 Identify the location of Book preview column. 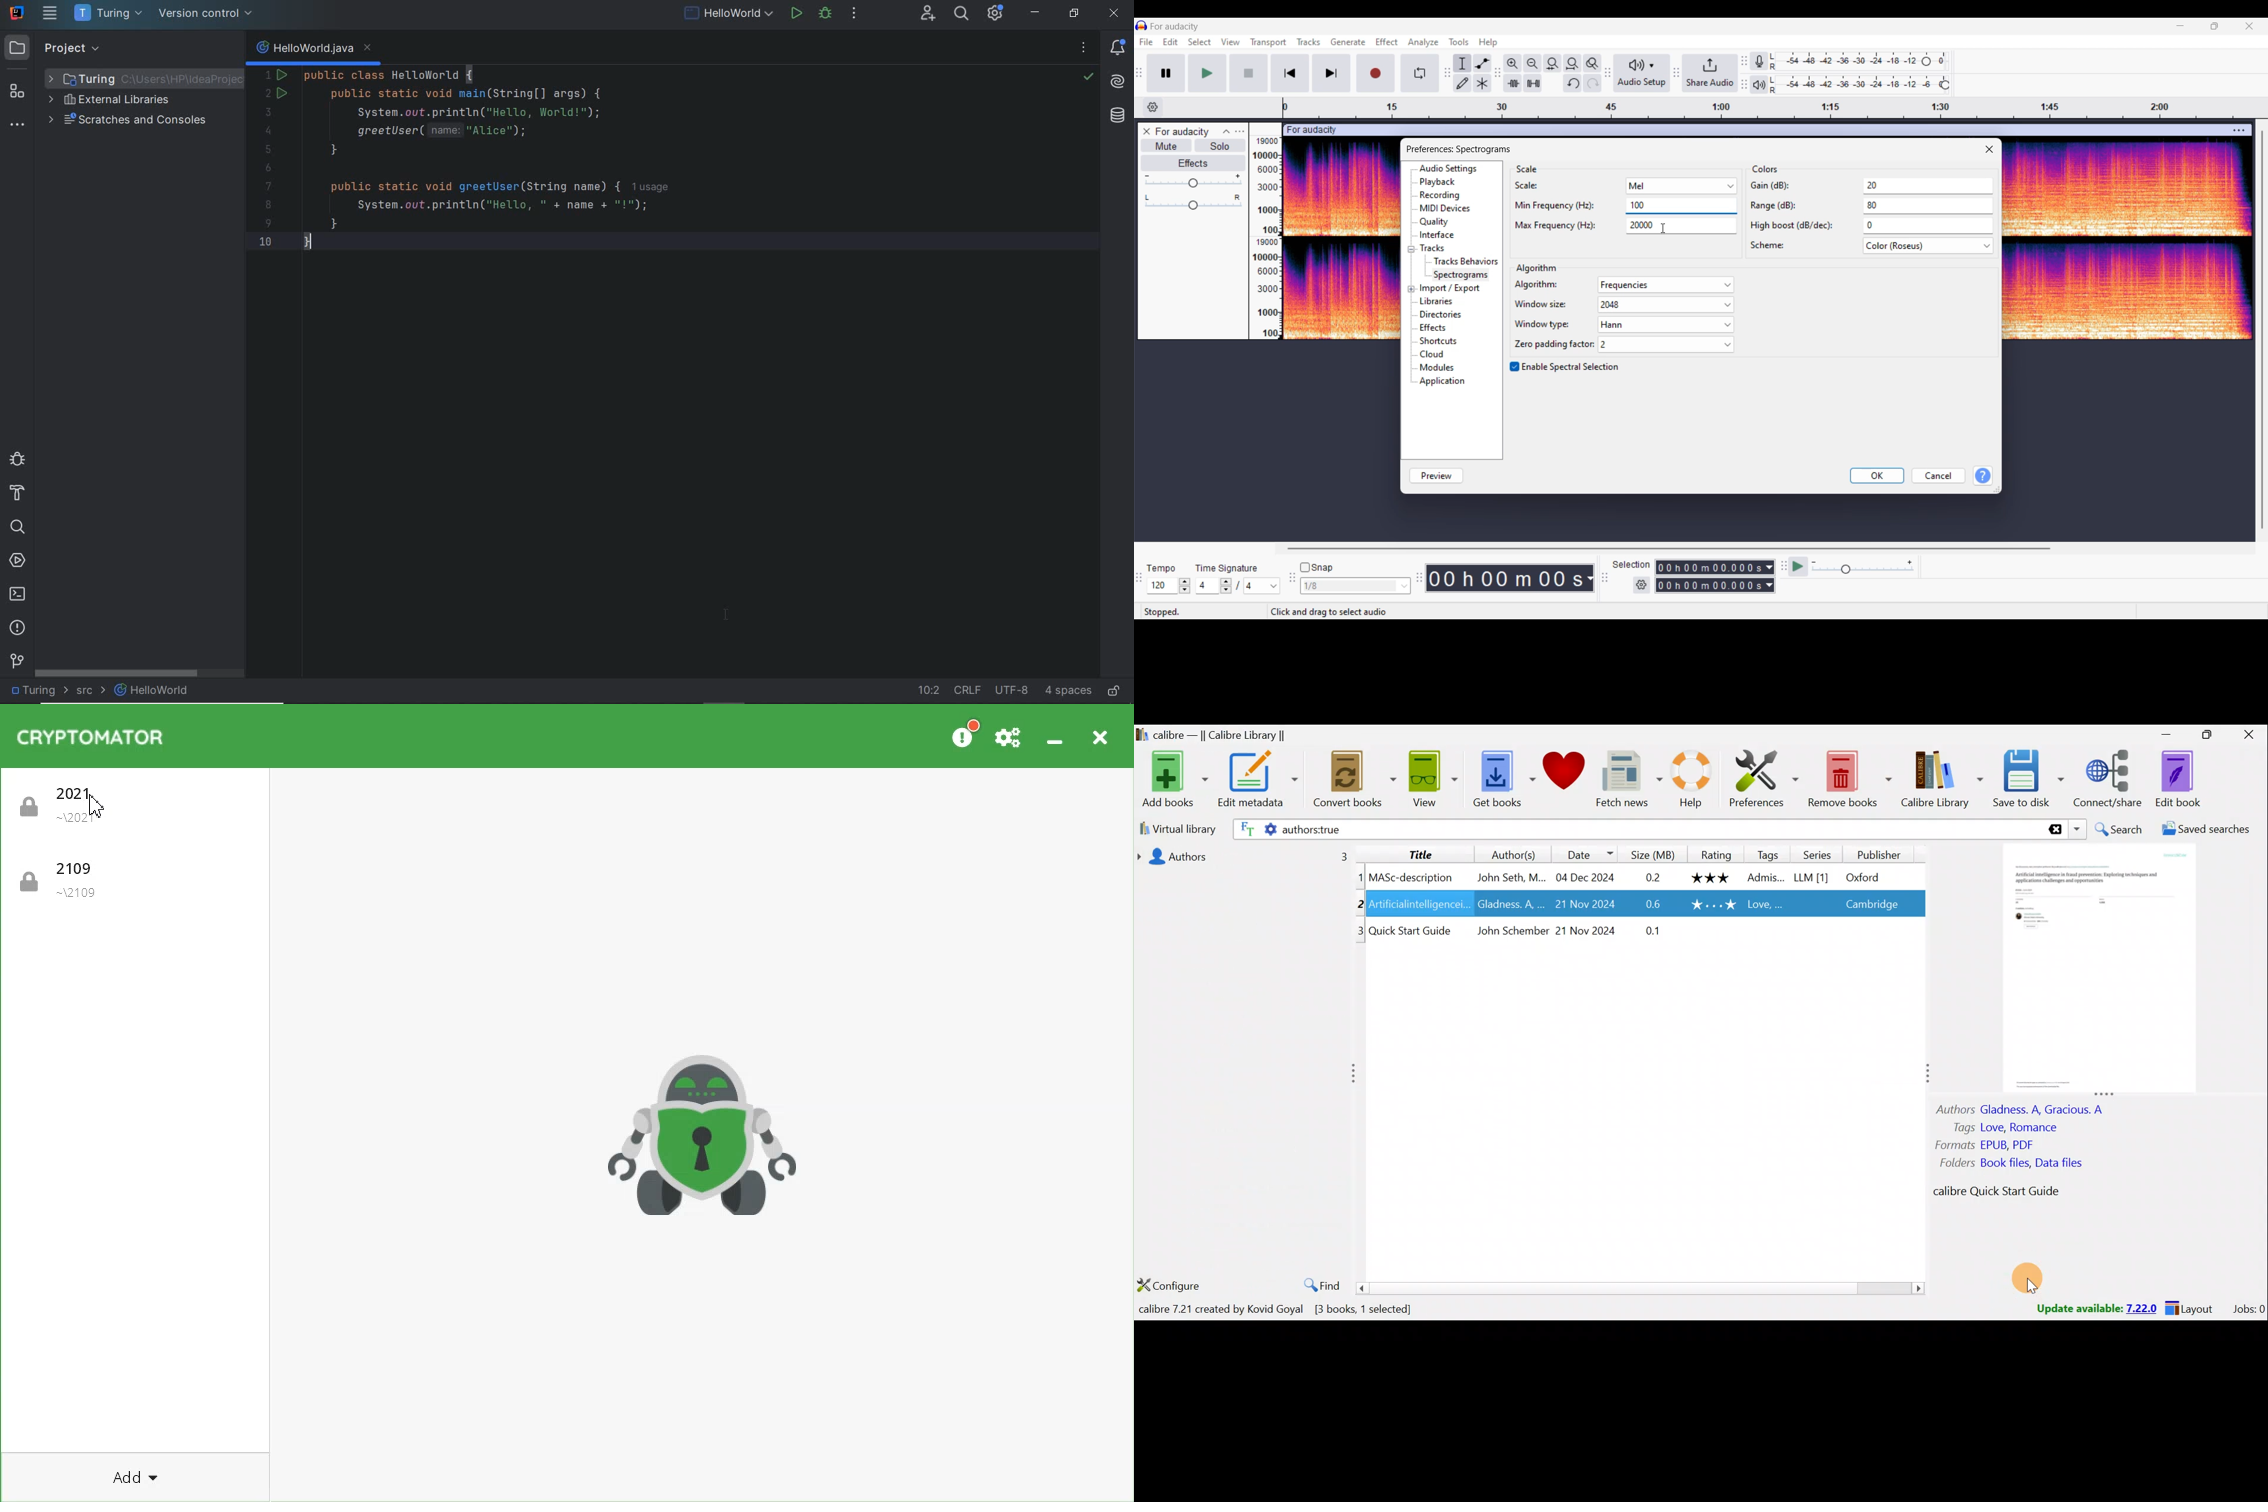
(2099, 1022).